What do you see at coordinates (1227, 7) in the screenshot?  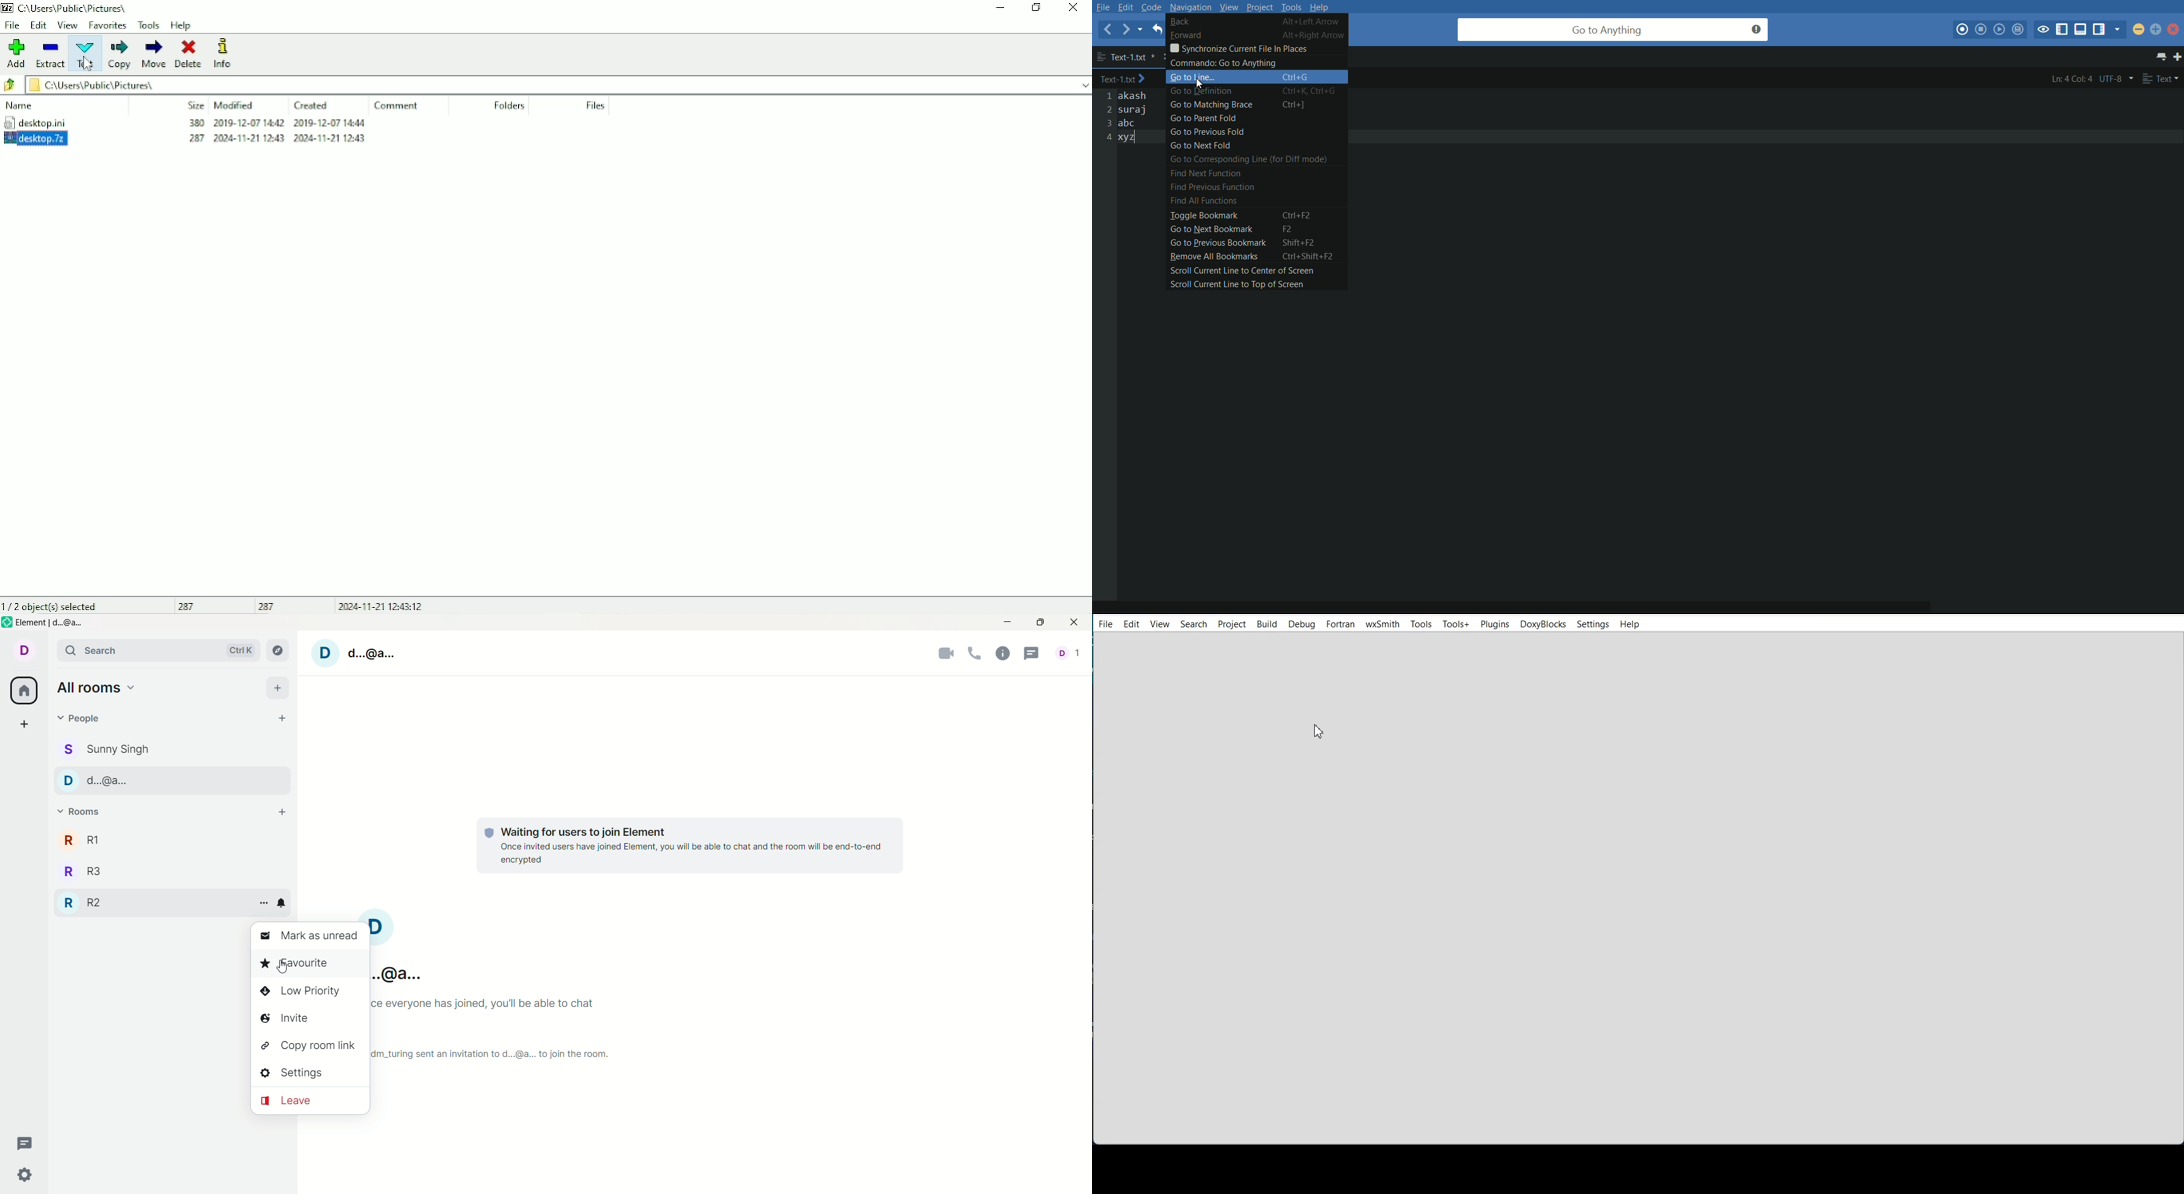 I see `view` at bounding box center [1227, 7].